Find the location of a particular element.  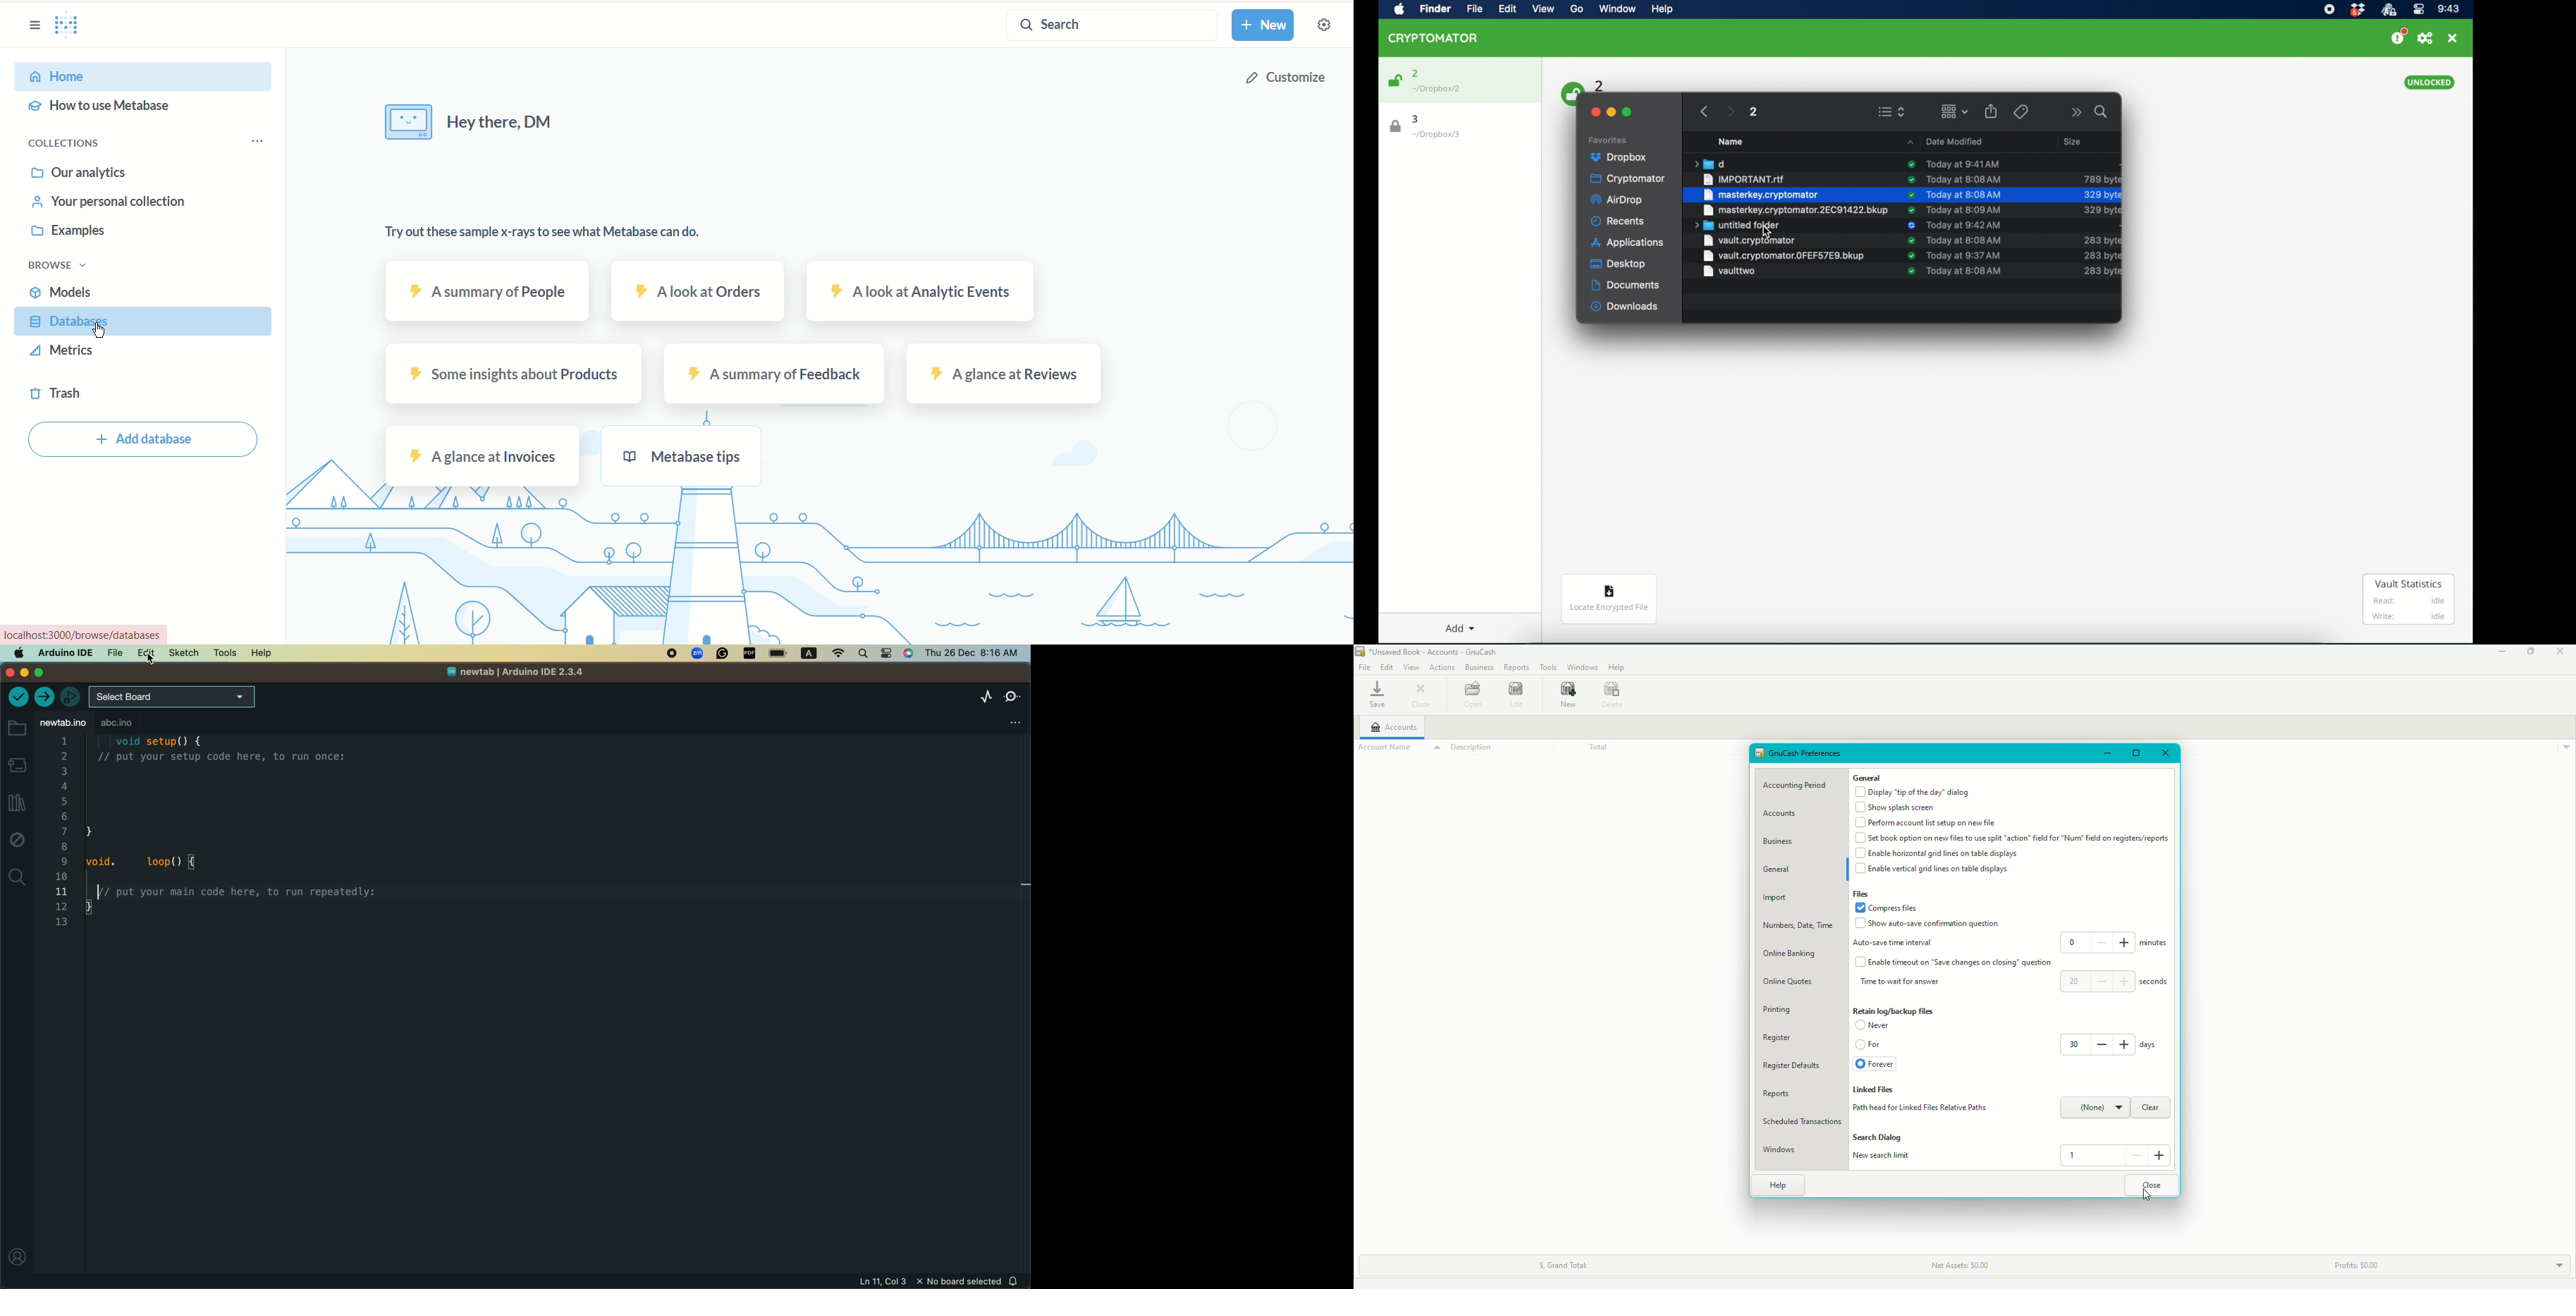

view options is located at coordinates (1892, 112).